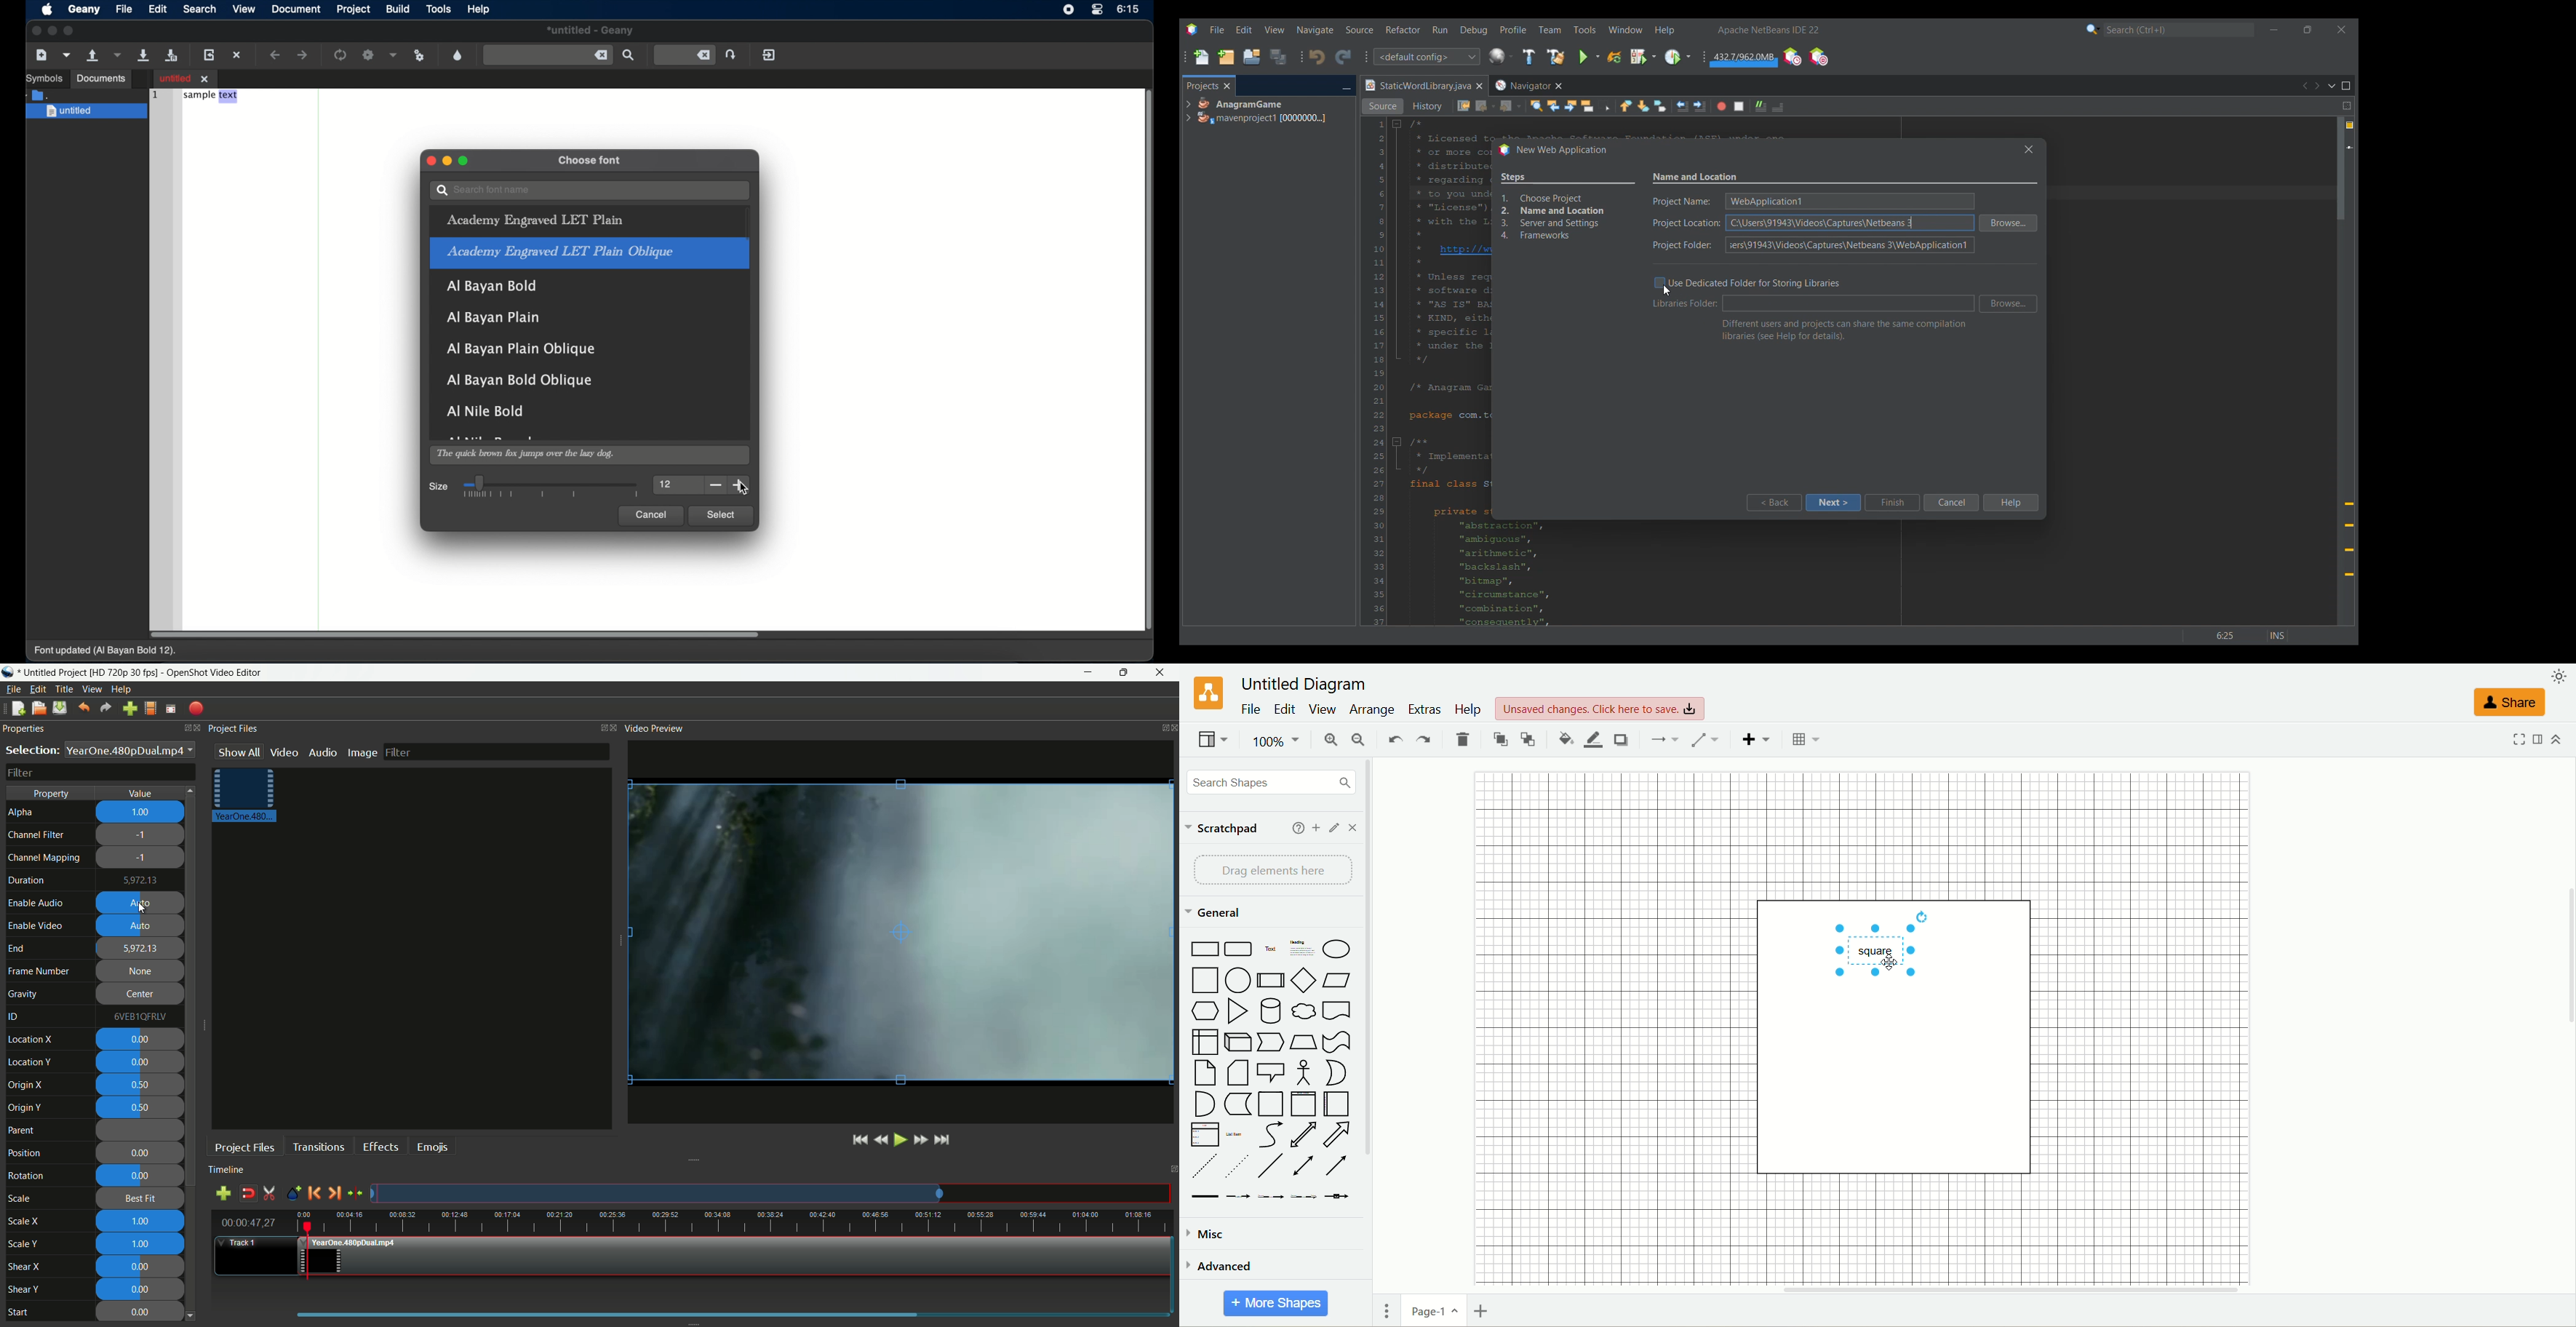  What do you see at coordinates (139, 1176) in the screenshot?
I see `0.00` at bounding box center [139, 1176].